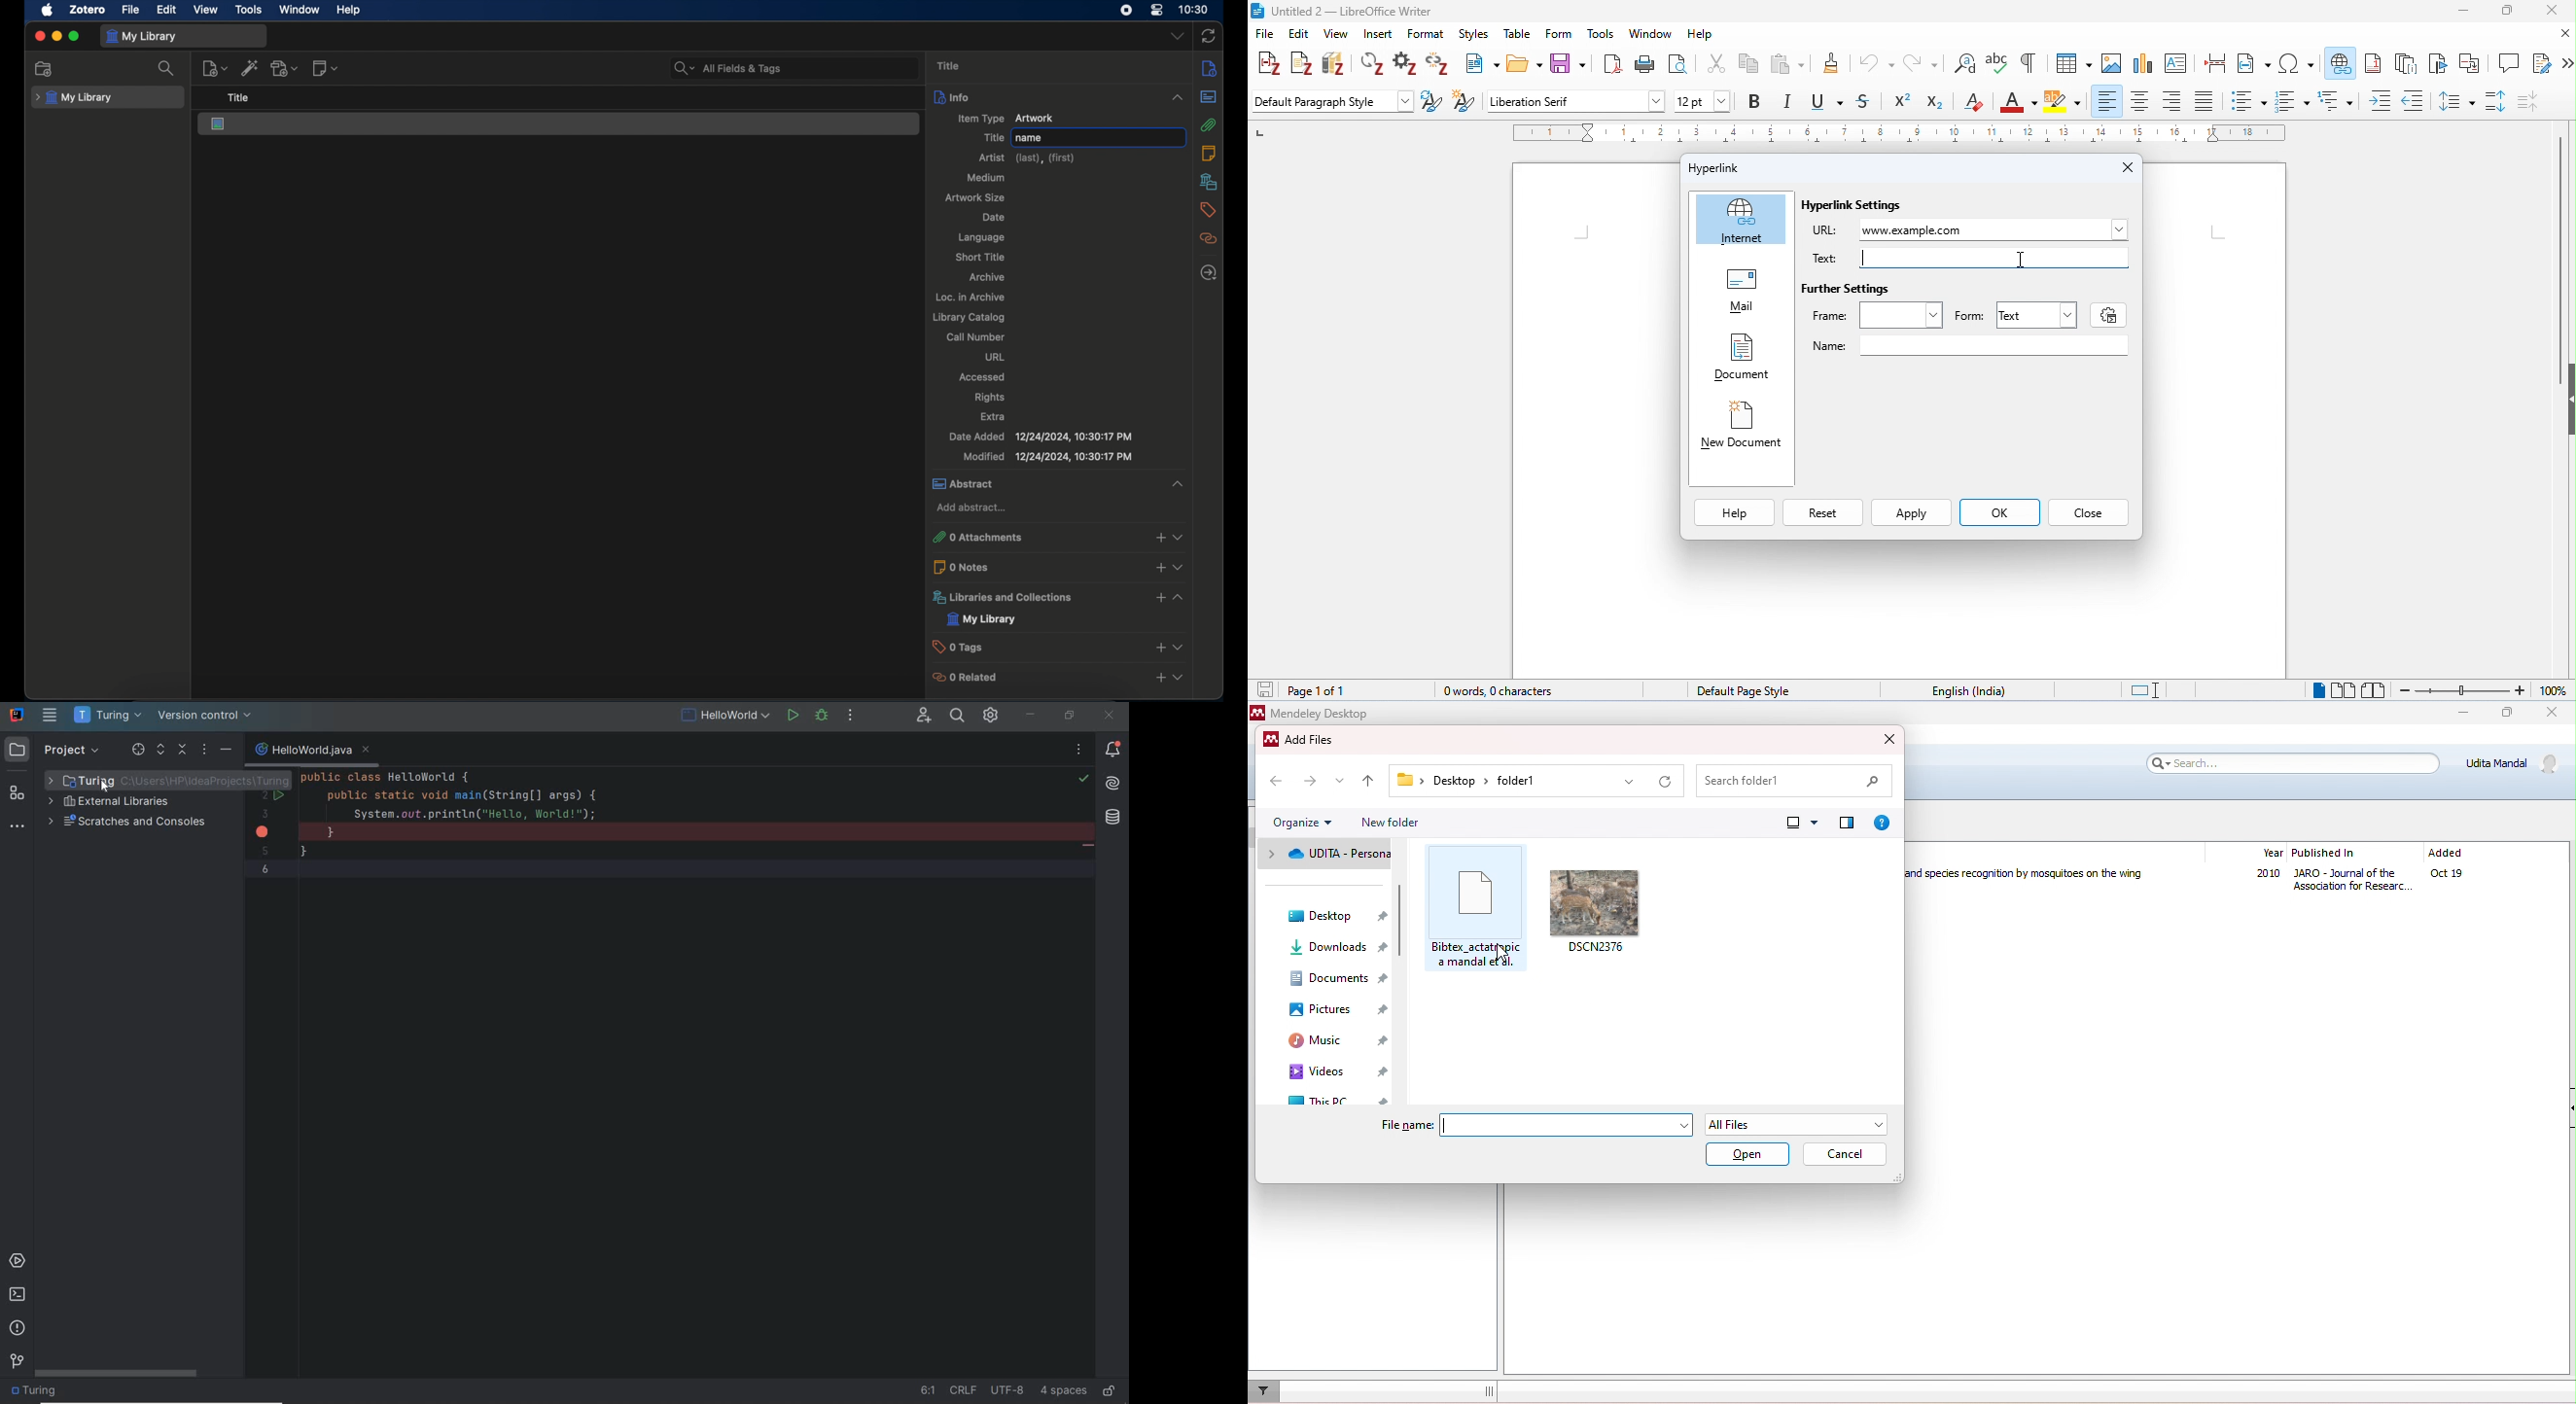  What do you see at coordinates (2141, 102) in the screenshot?
I see `align center` at bounding box center [2141, 102].